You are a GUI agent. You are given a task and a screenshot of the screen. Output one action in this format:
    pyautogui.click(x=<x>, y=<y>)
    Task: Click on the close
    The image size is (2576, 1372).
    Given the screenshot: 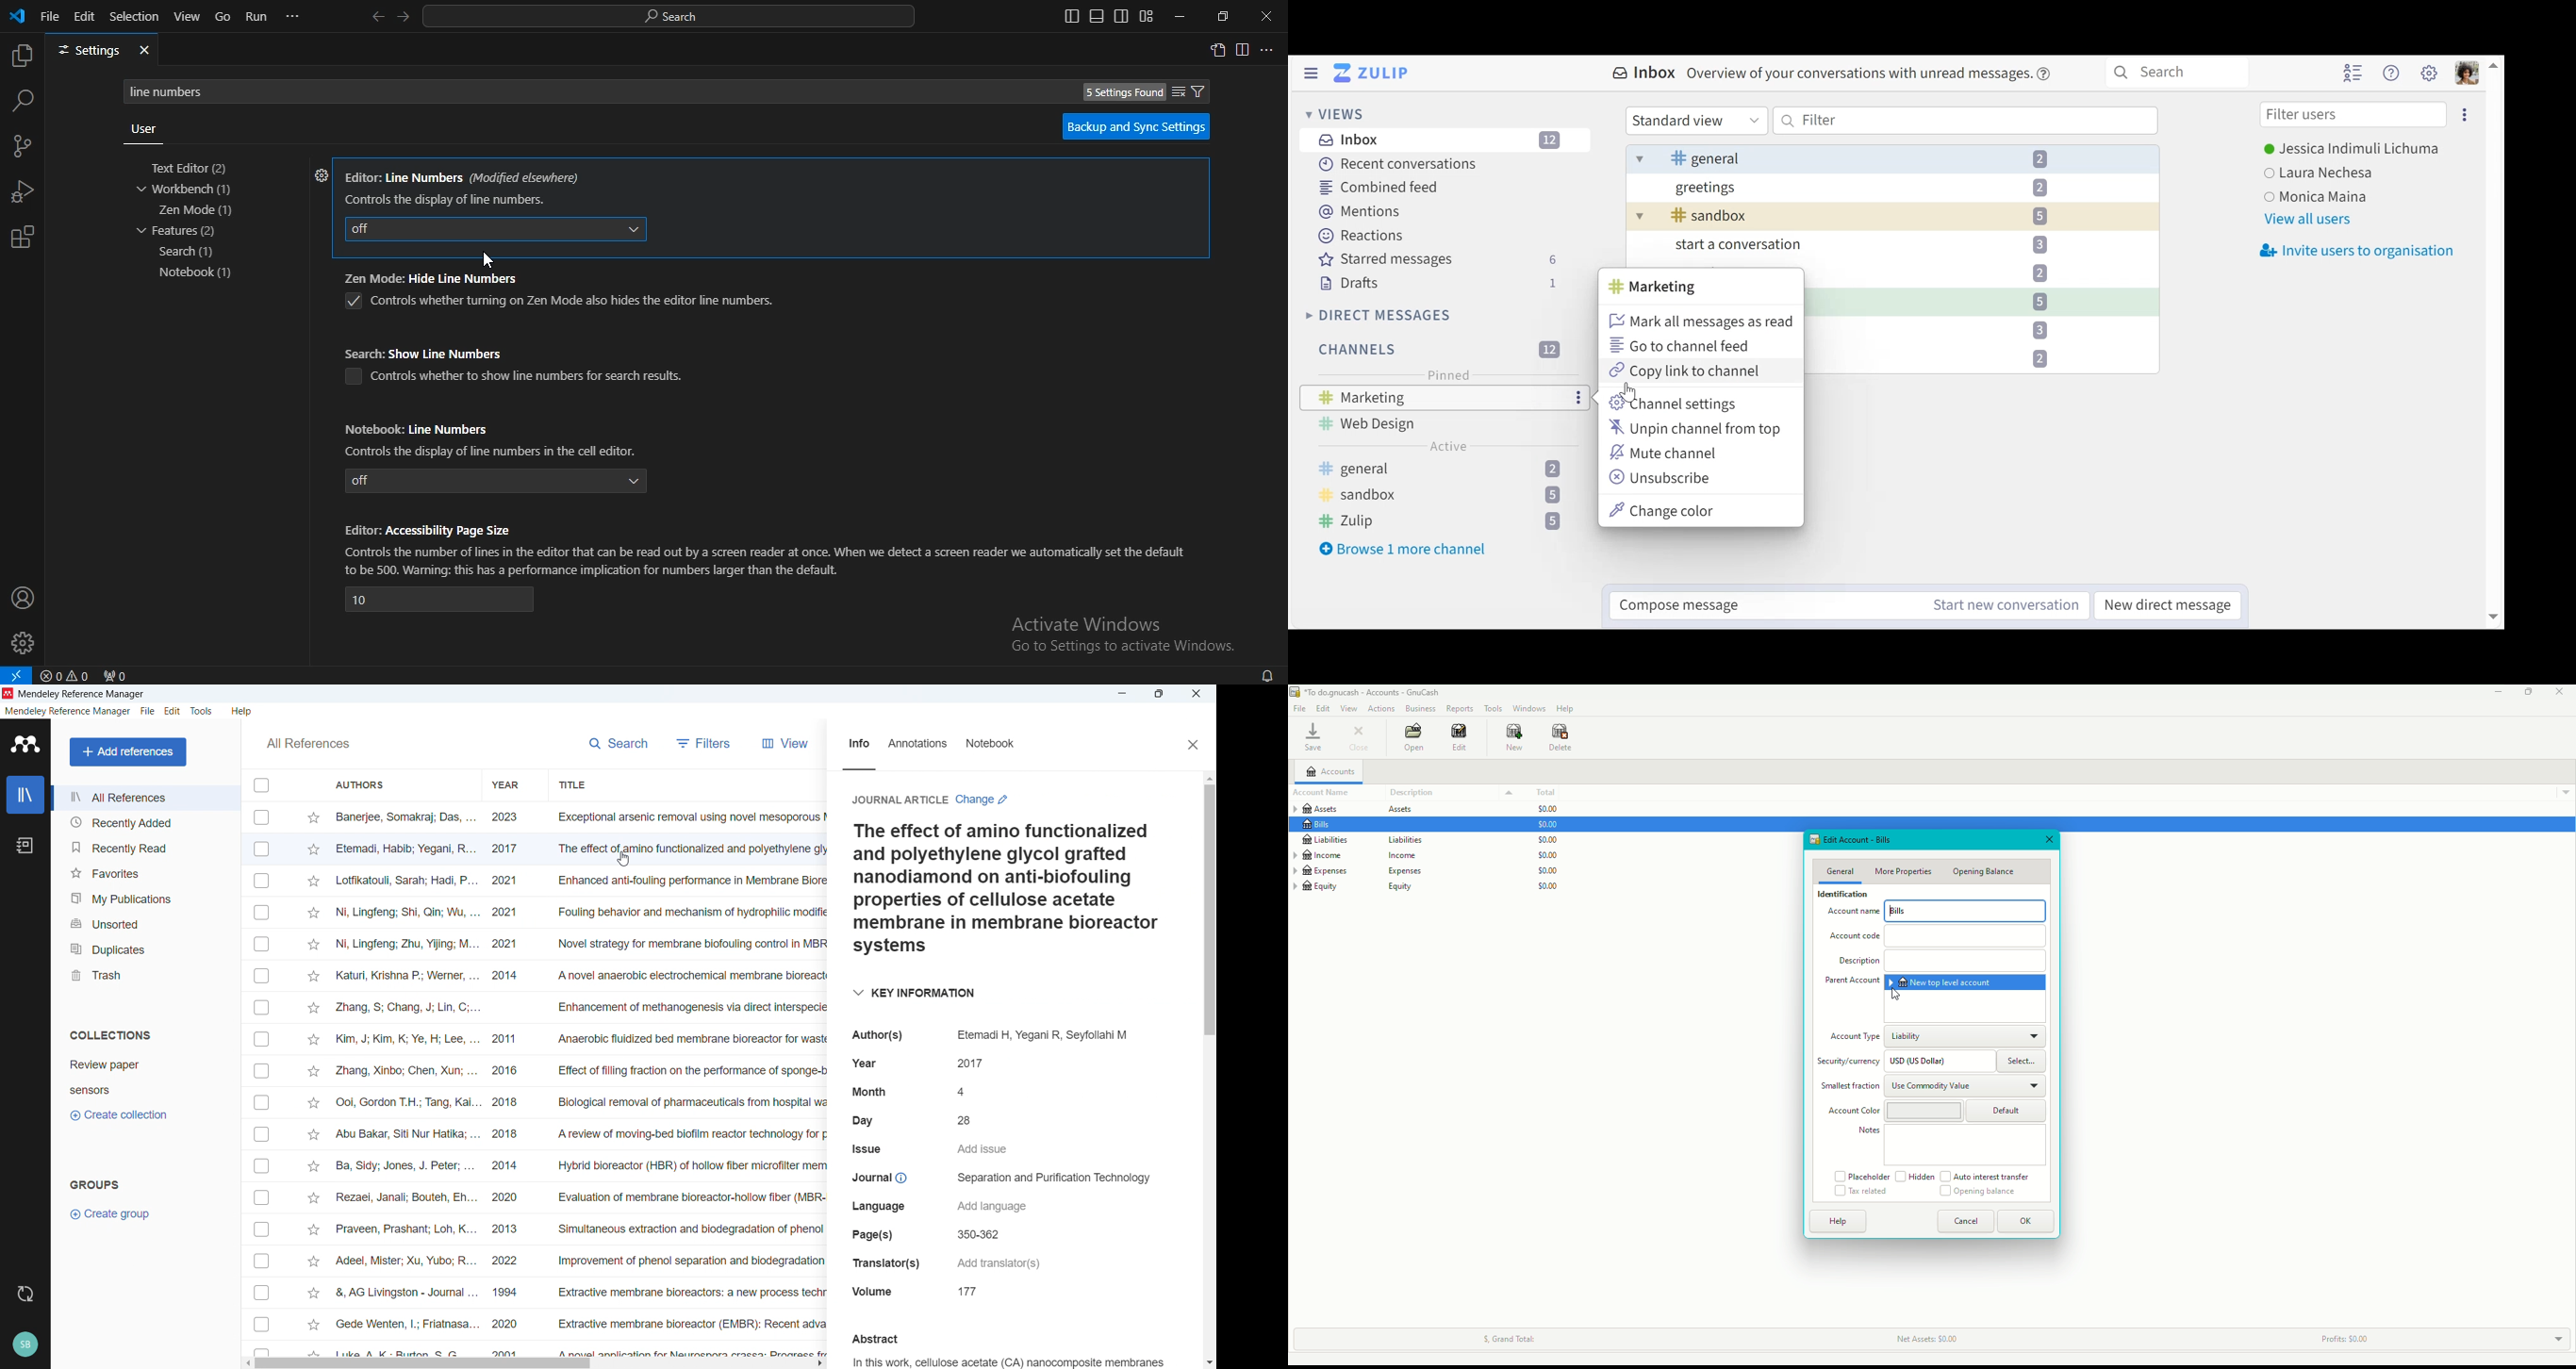 What is the action you would take?
    pyautogui.click(x=1267, y=17)
    